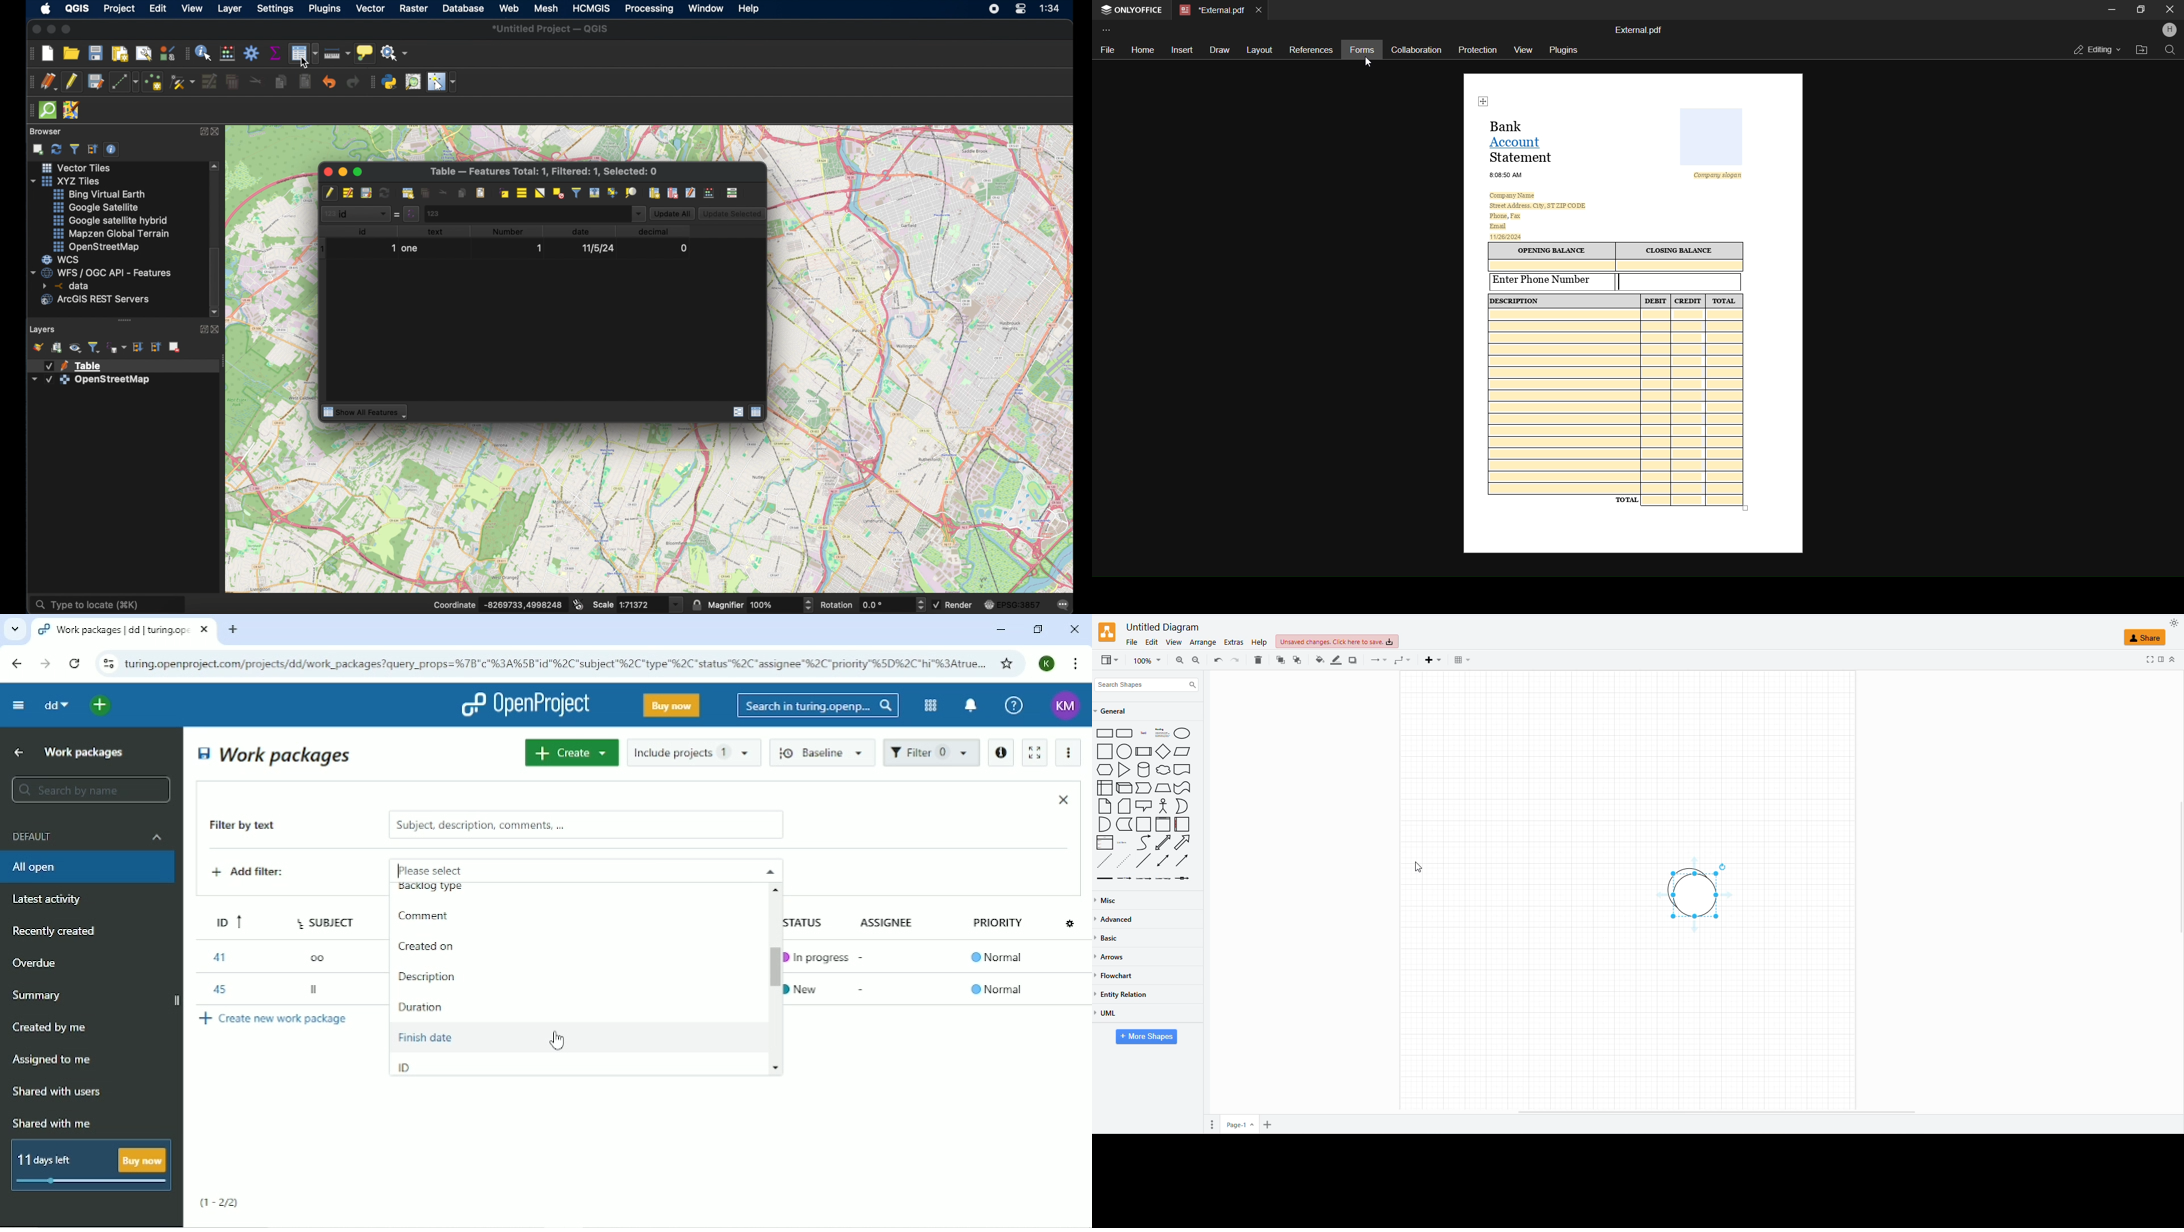 This screenshot has width=2184, height=1232. What do you see at coordinates (1458, 662) in the screenshot?
I see `TABLE` at bounding box center [1458, 662].